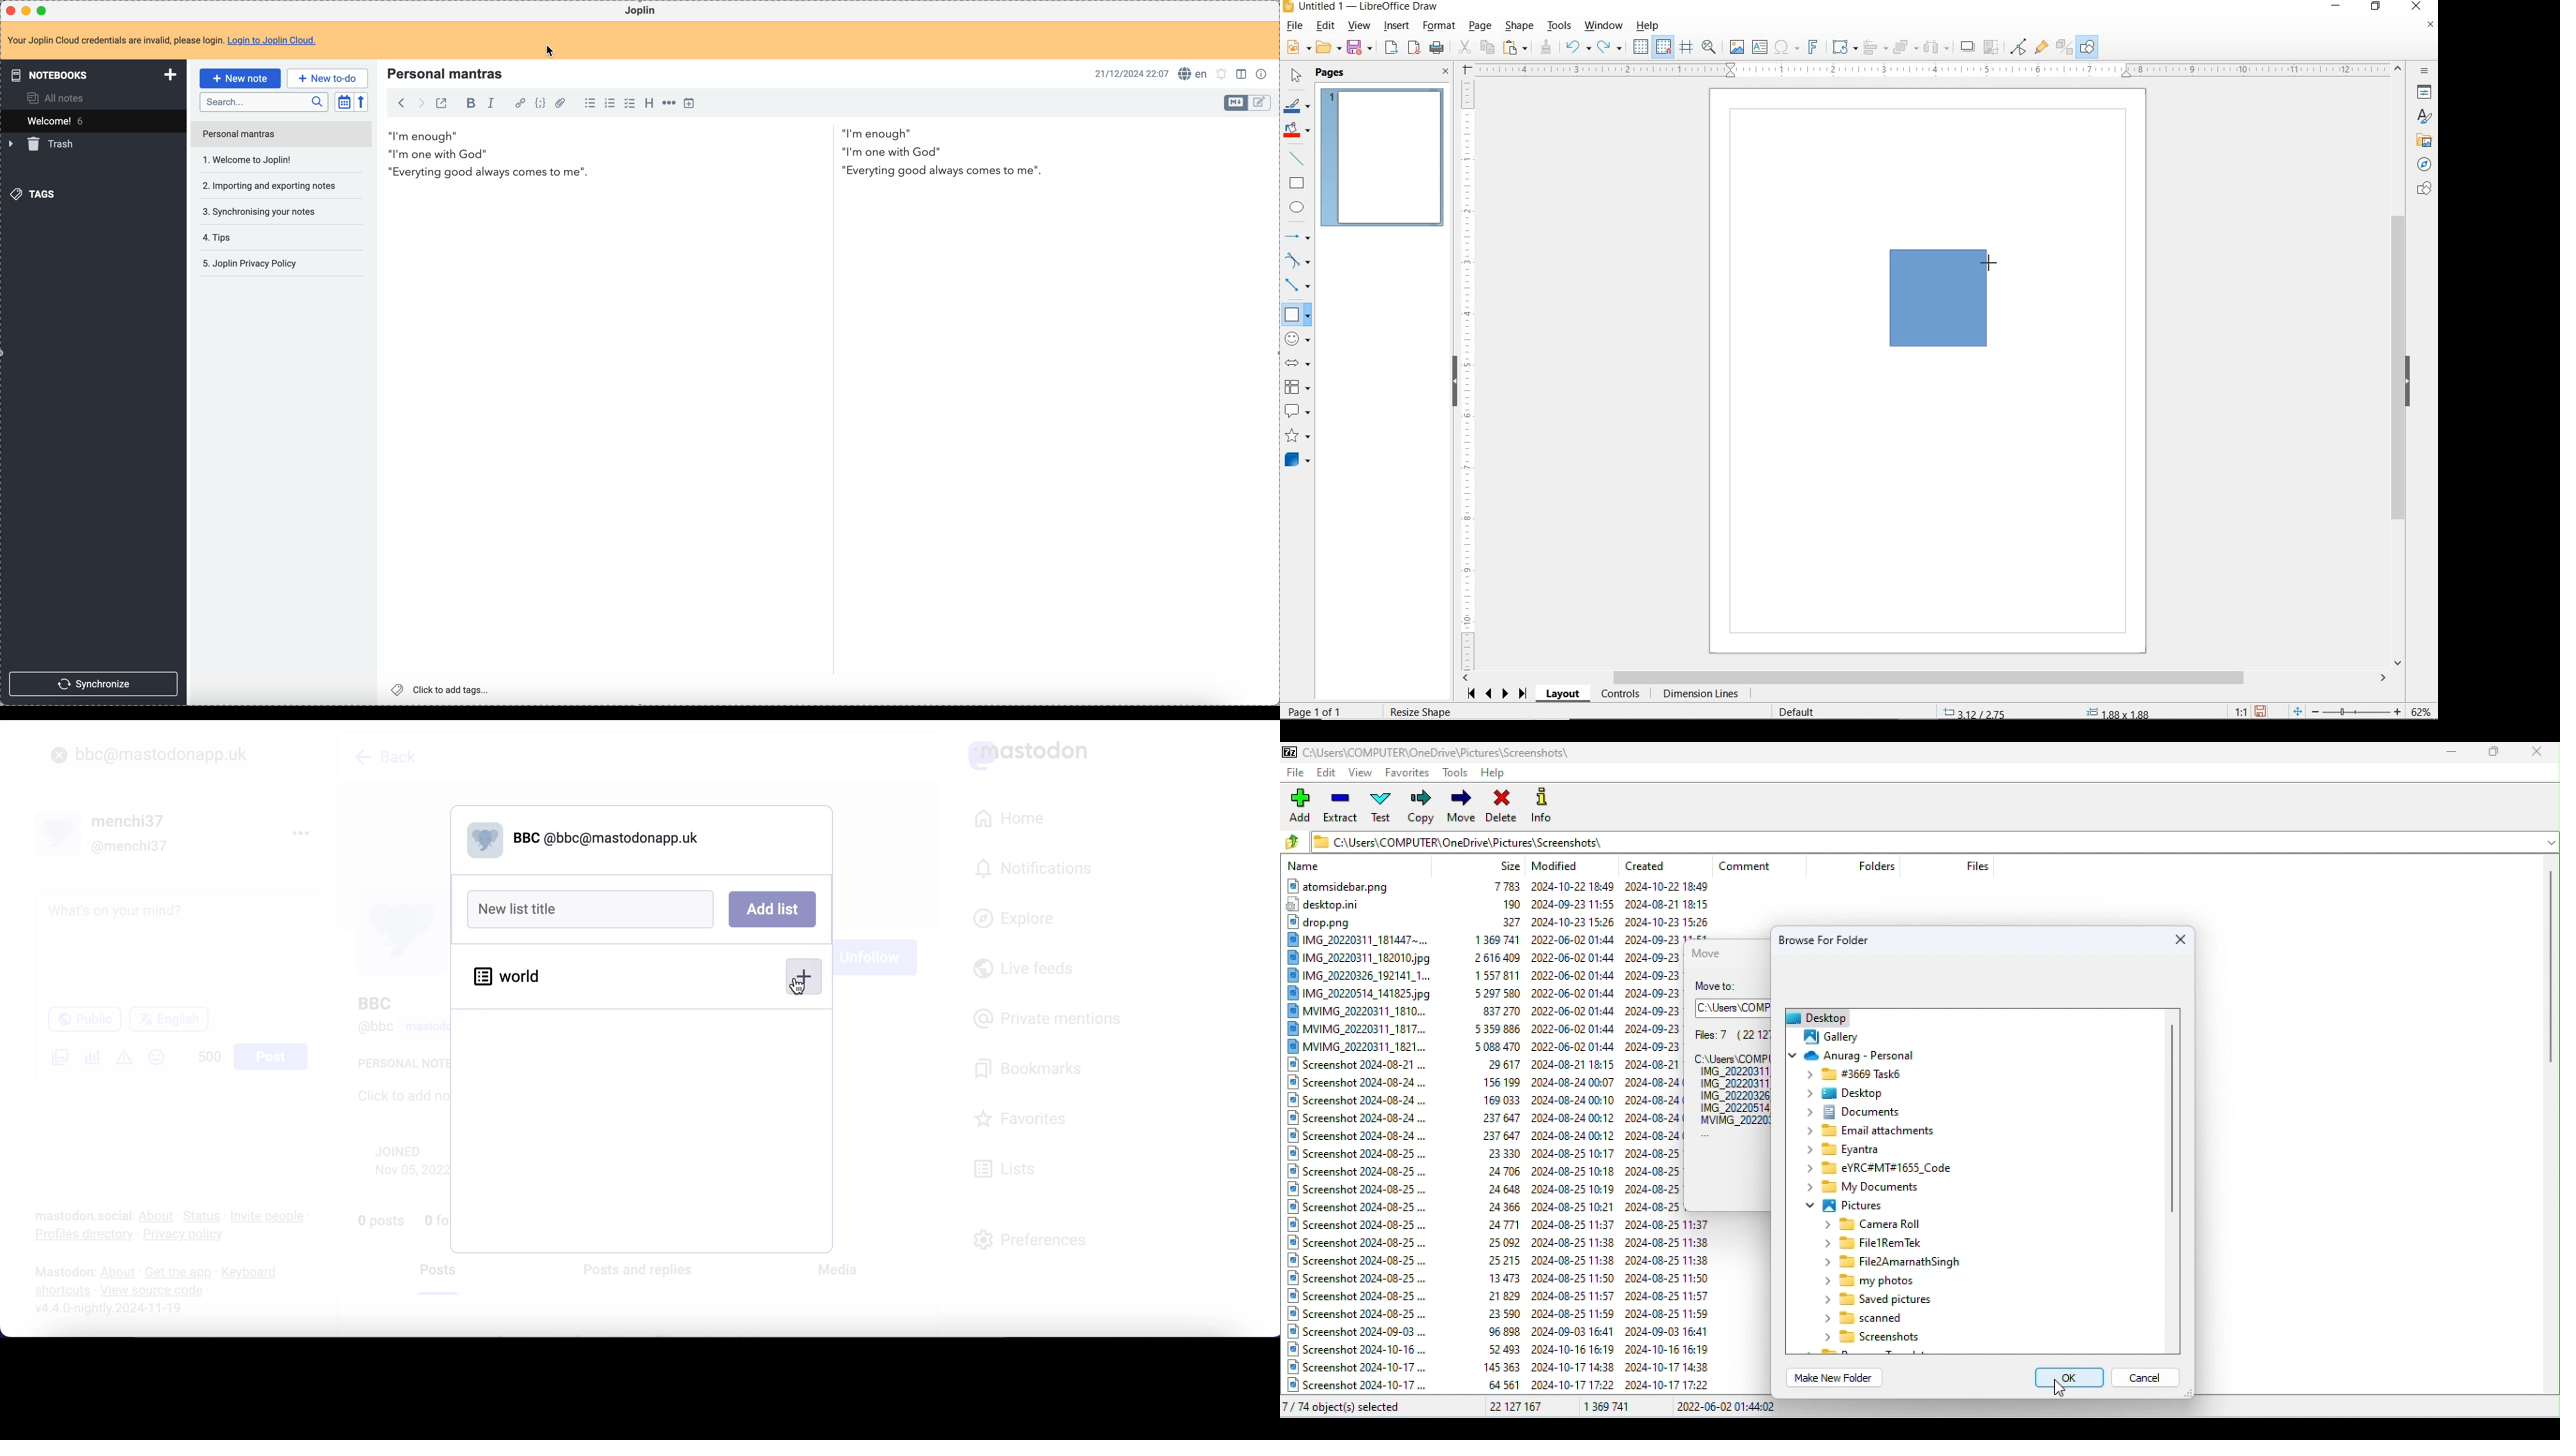 This screenshot has width=2576, height=1456. What do you see at coordinates (518, 104) in the screenshot?
I see `hyperlink` at bounding box center [518, 104].